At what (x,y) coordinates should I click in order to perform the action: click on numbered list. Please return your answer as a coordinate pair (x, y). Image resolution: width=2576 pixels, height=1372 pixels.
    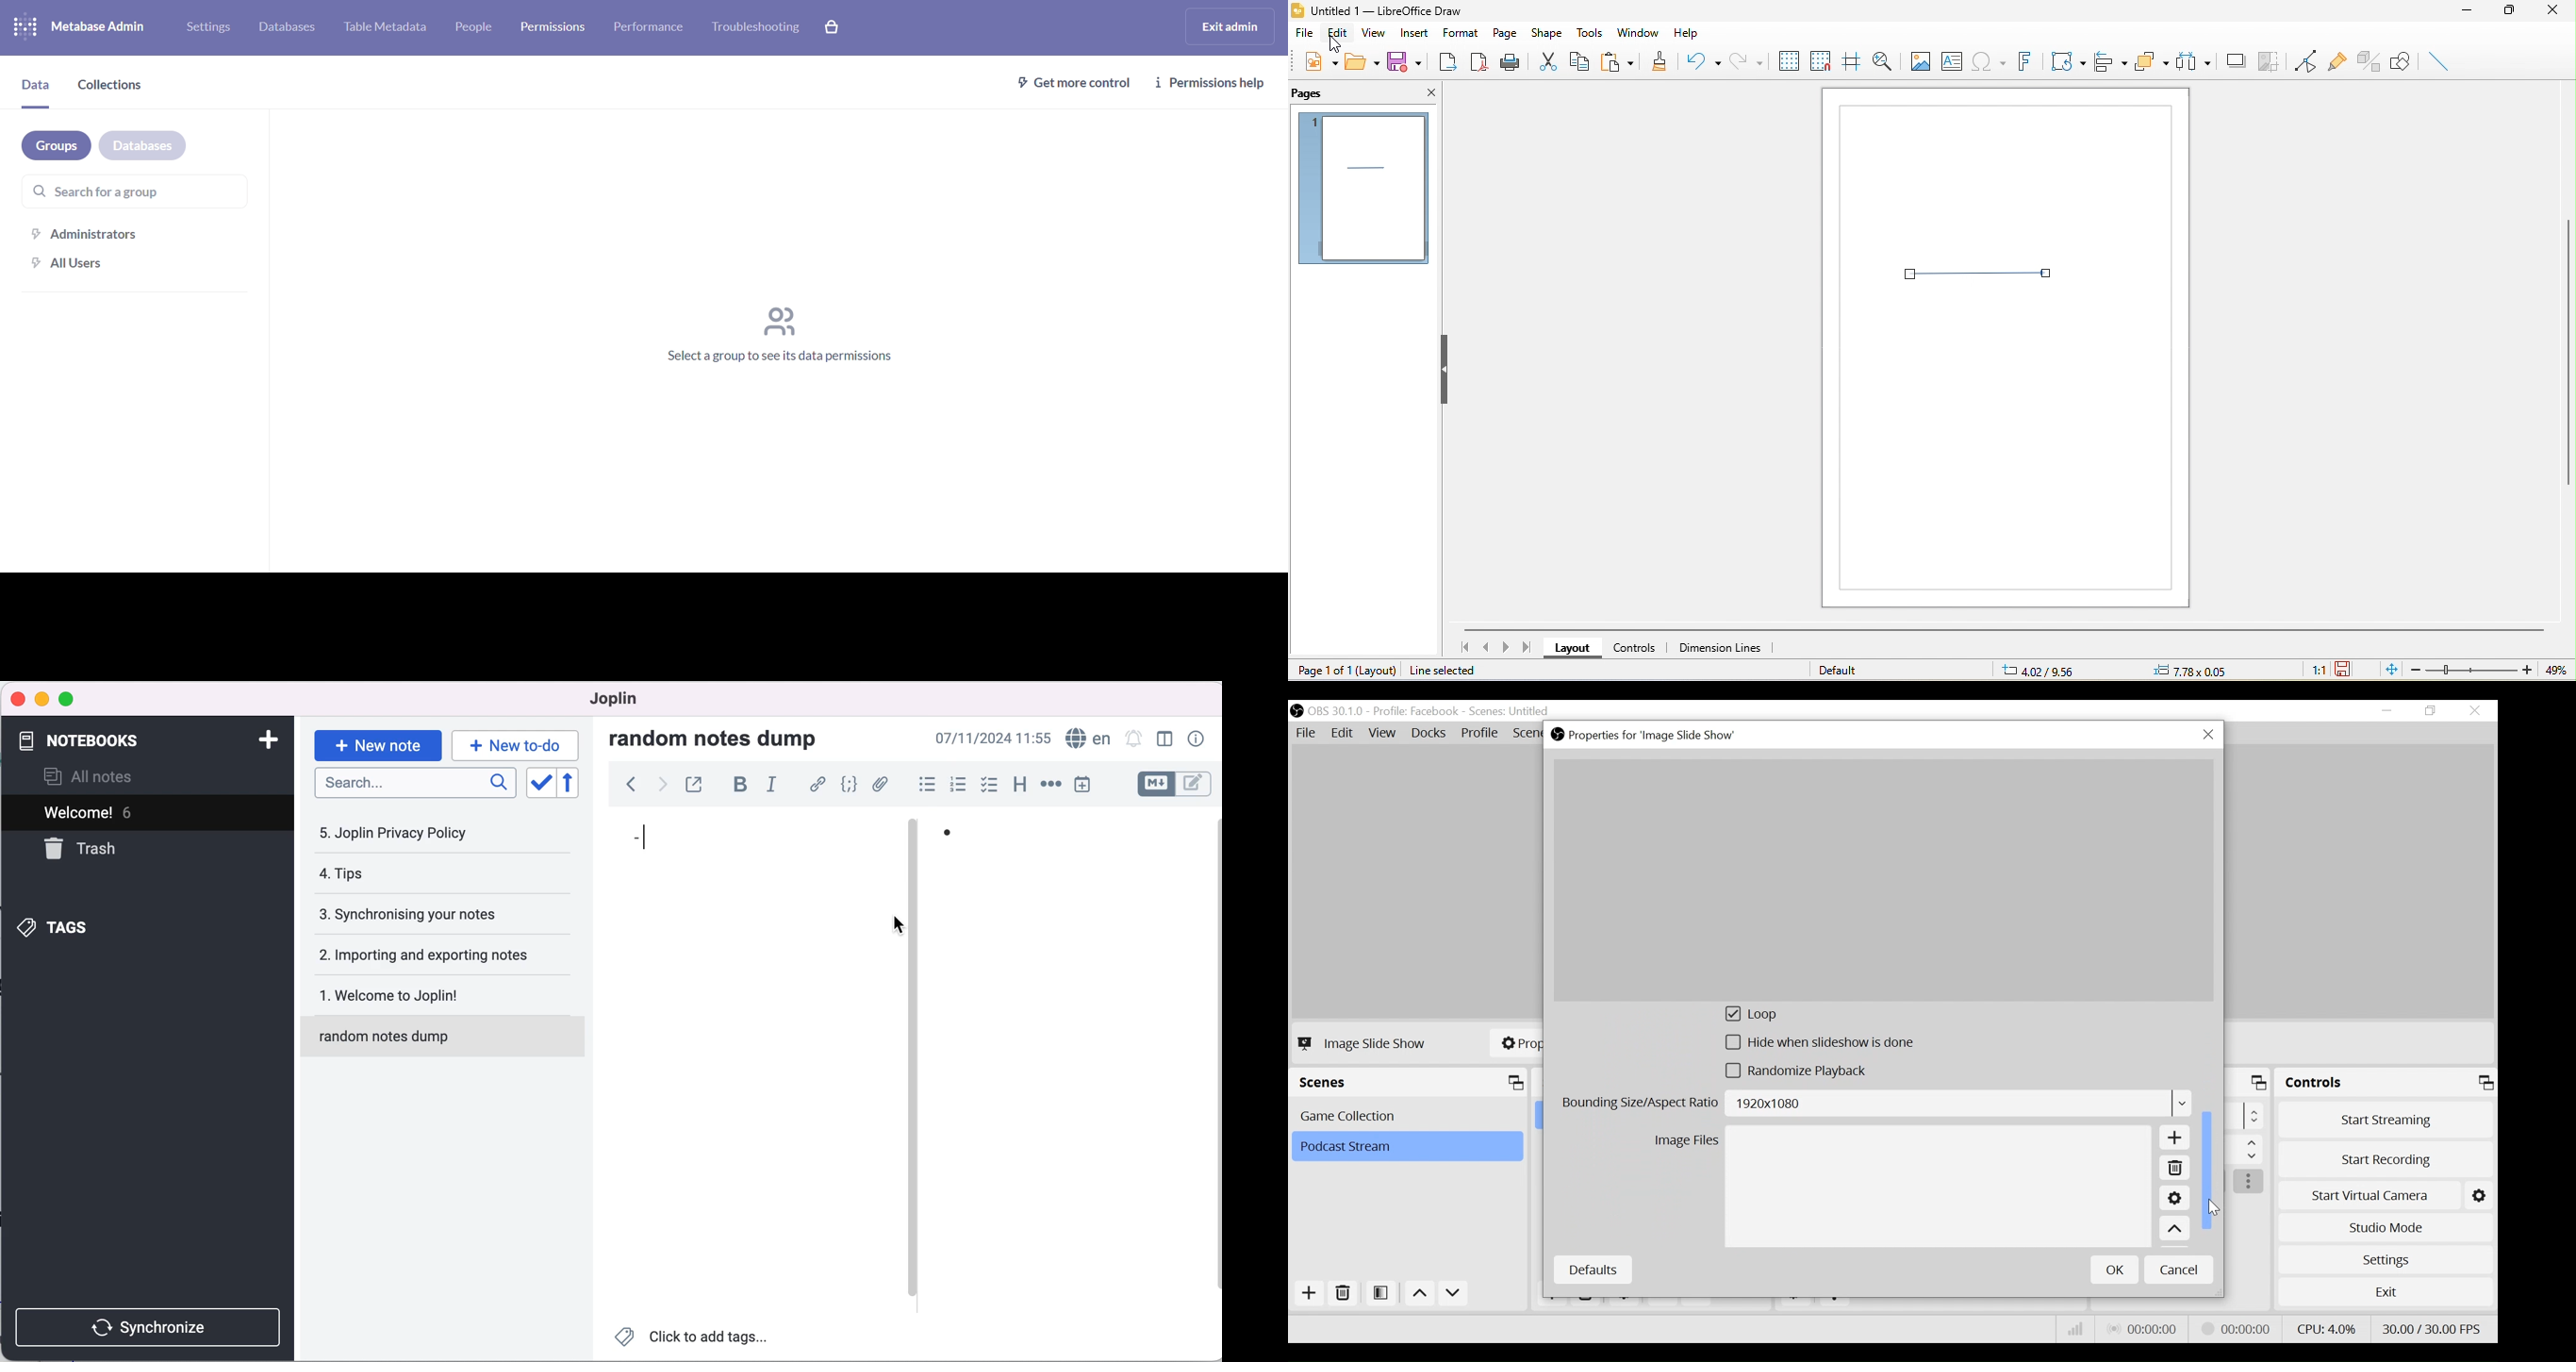
    Looking at the image, I should click on (956, 785).